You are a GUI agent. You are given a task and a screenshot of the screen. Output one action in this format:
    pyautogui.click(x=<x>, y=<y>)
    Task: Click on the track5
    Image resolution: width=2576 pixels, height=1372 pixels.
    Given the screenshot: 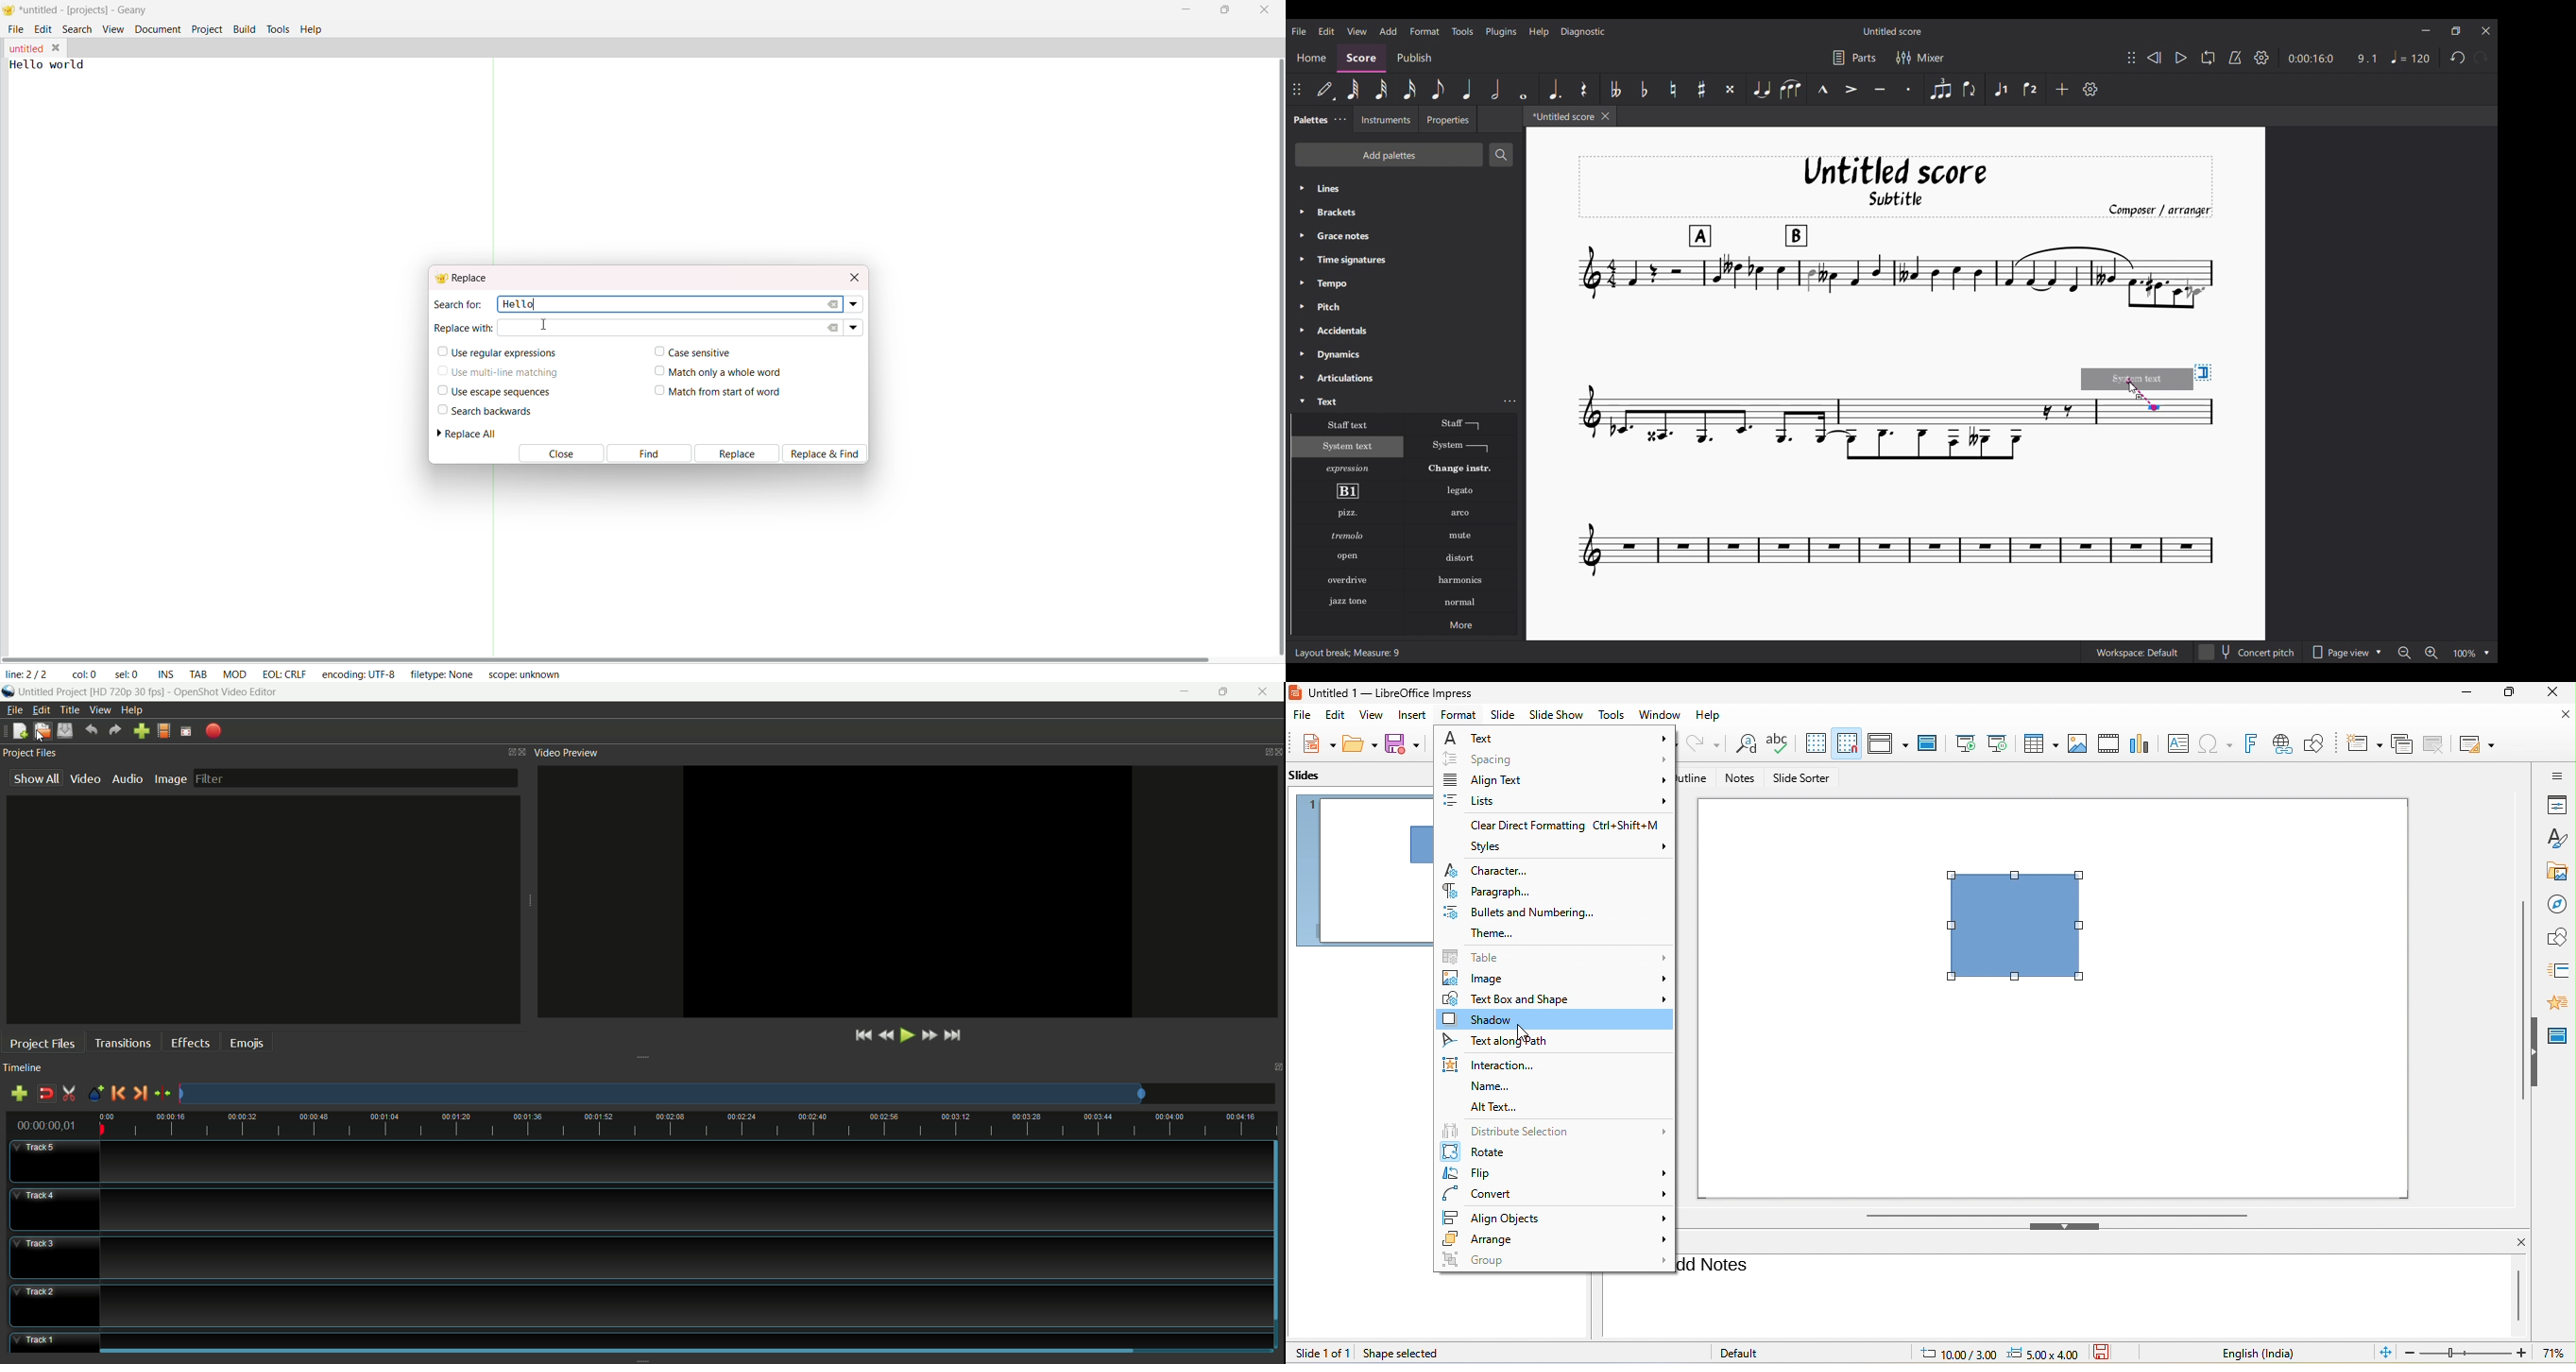 What is the action you would take?
    pyautogui.click(x=53, y=1163)
    